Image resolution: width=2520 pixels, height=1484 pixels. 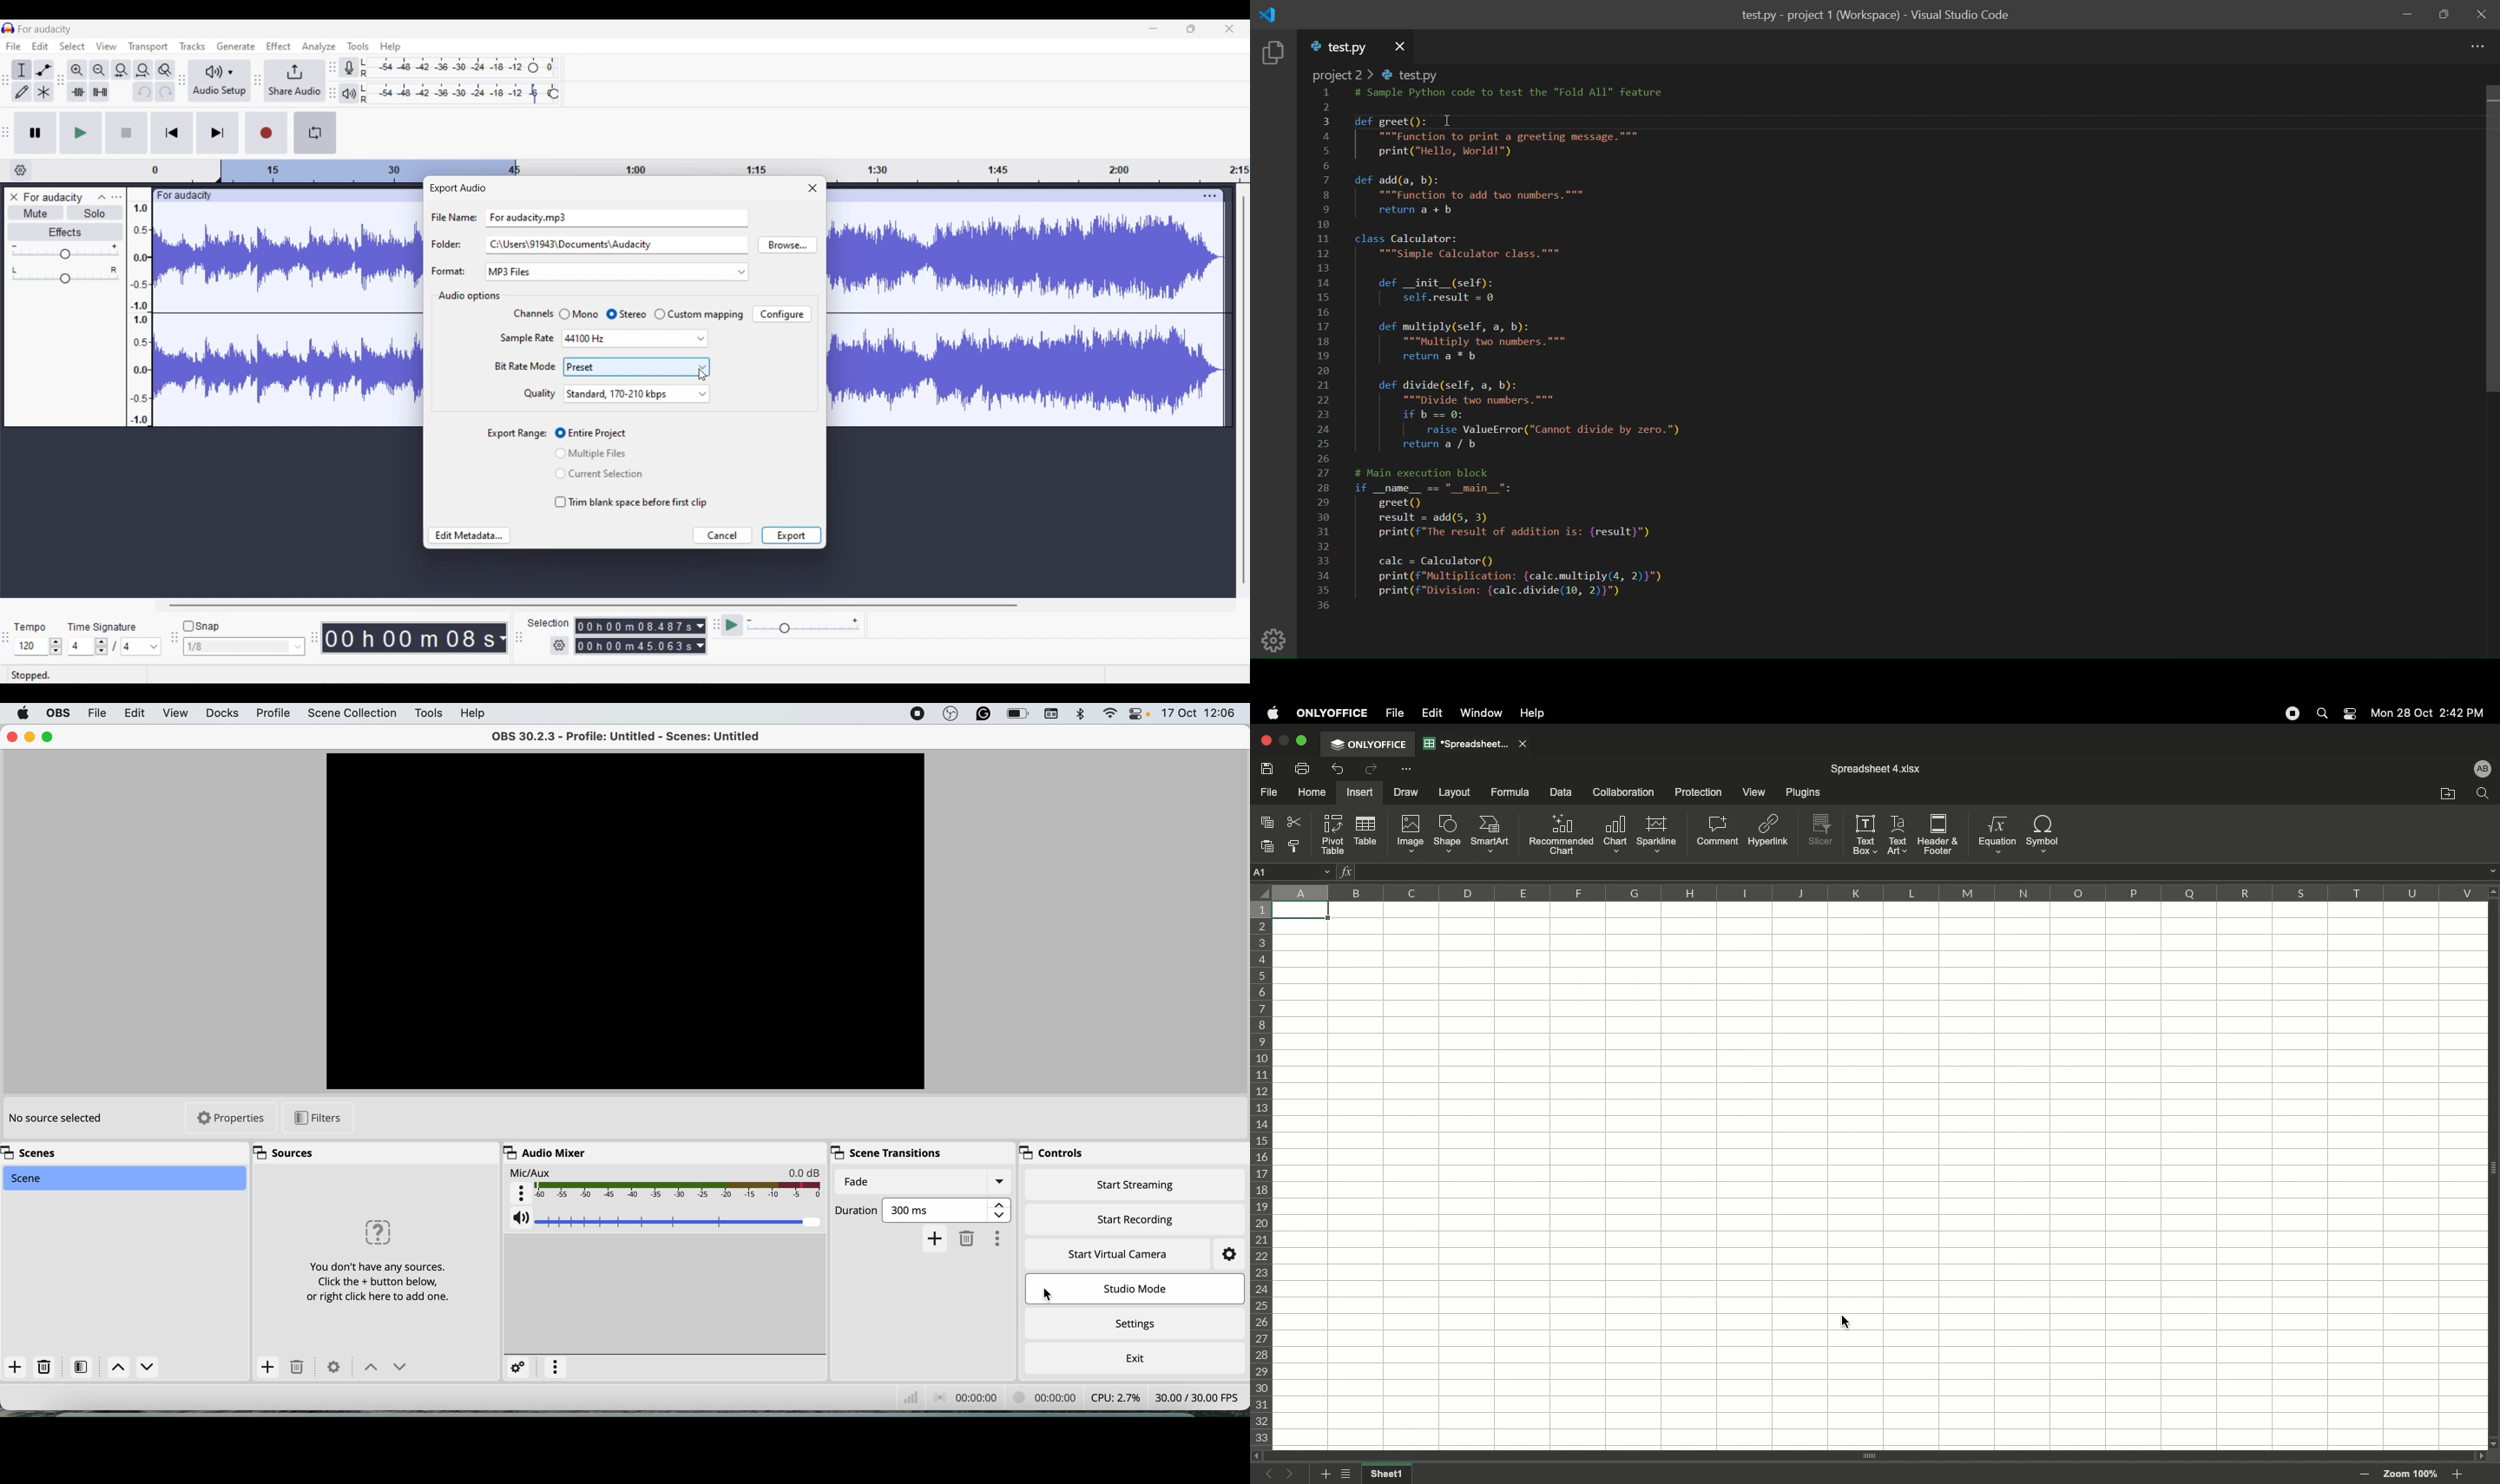 What do you see at coordinates (100, 92) in the screenshot?
I see `Silence audio selection` at bounding box center [100, 92].